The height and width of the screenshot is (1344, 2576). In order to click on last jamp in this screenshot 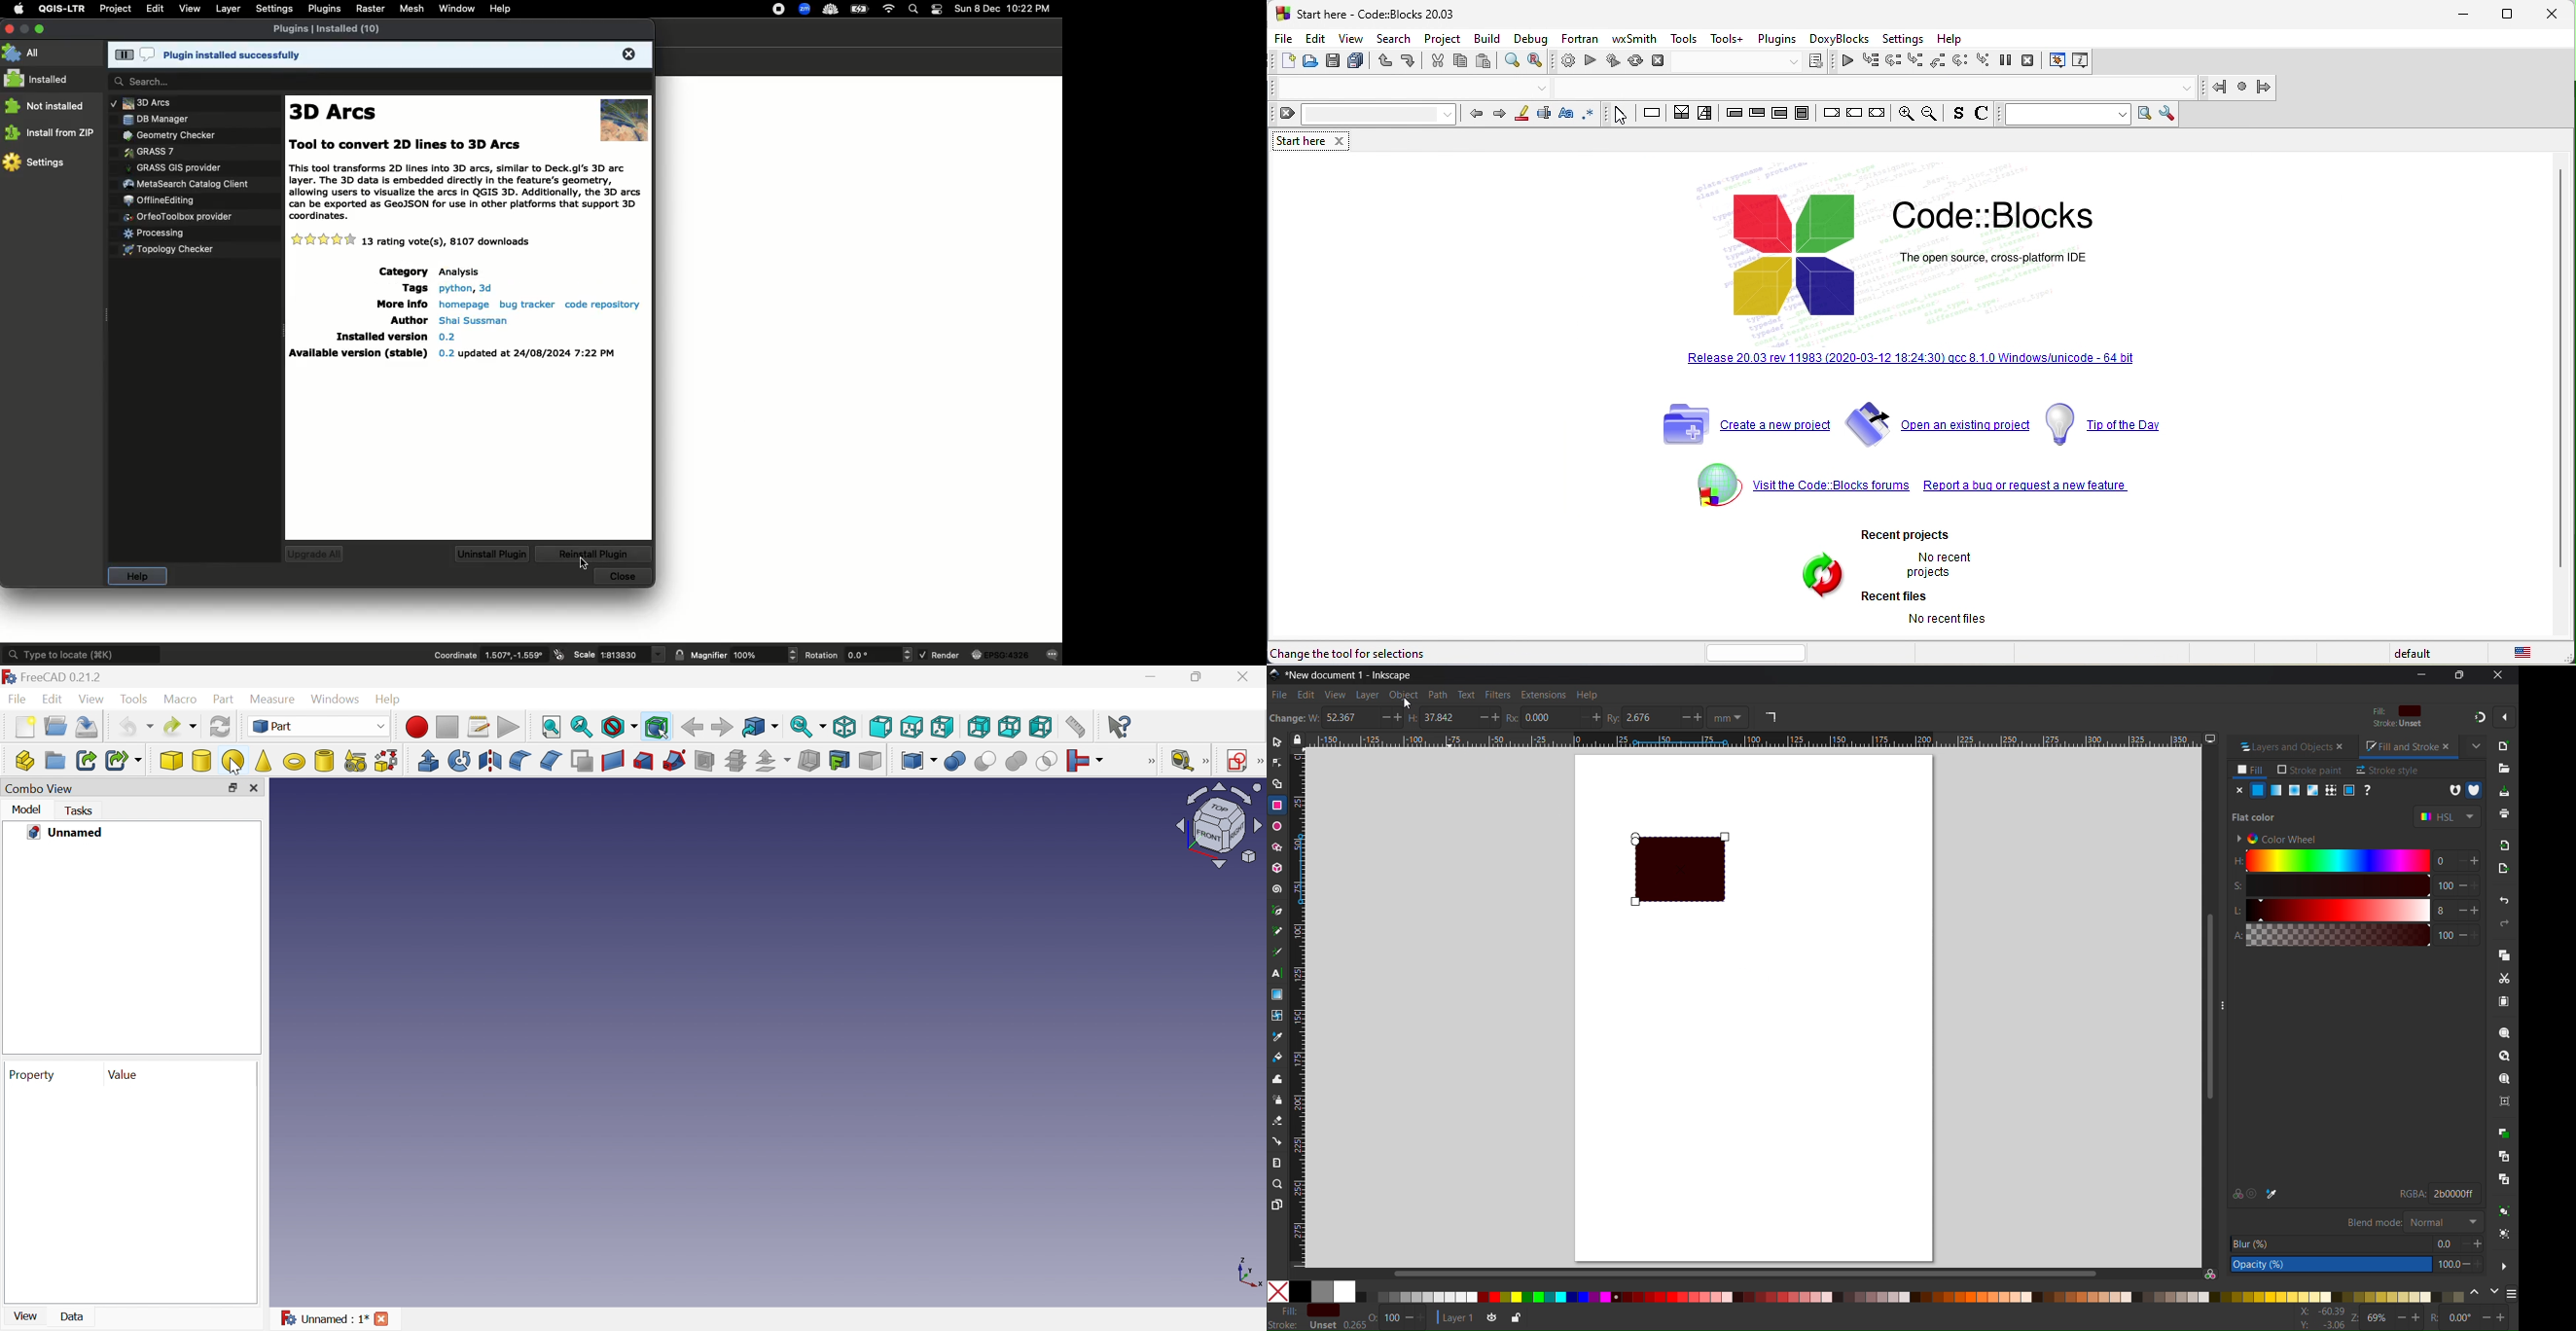, I will do `click(2241, 88)`.